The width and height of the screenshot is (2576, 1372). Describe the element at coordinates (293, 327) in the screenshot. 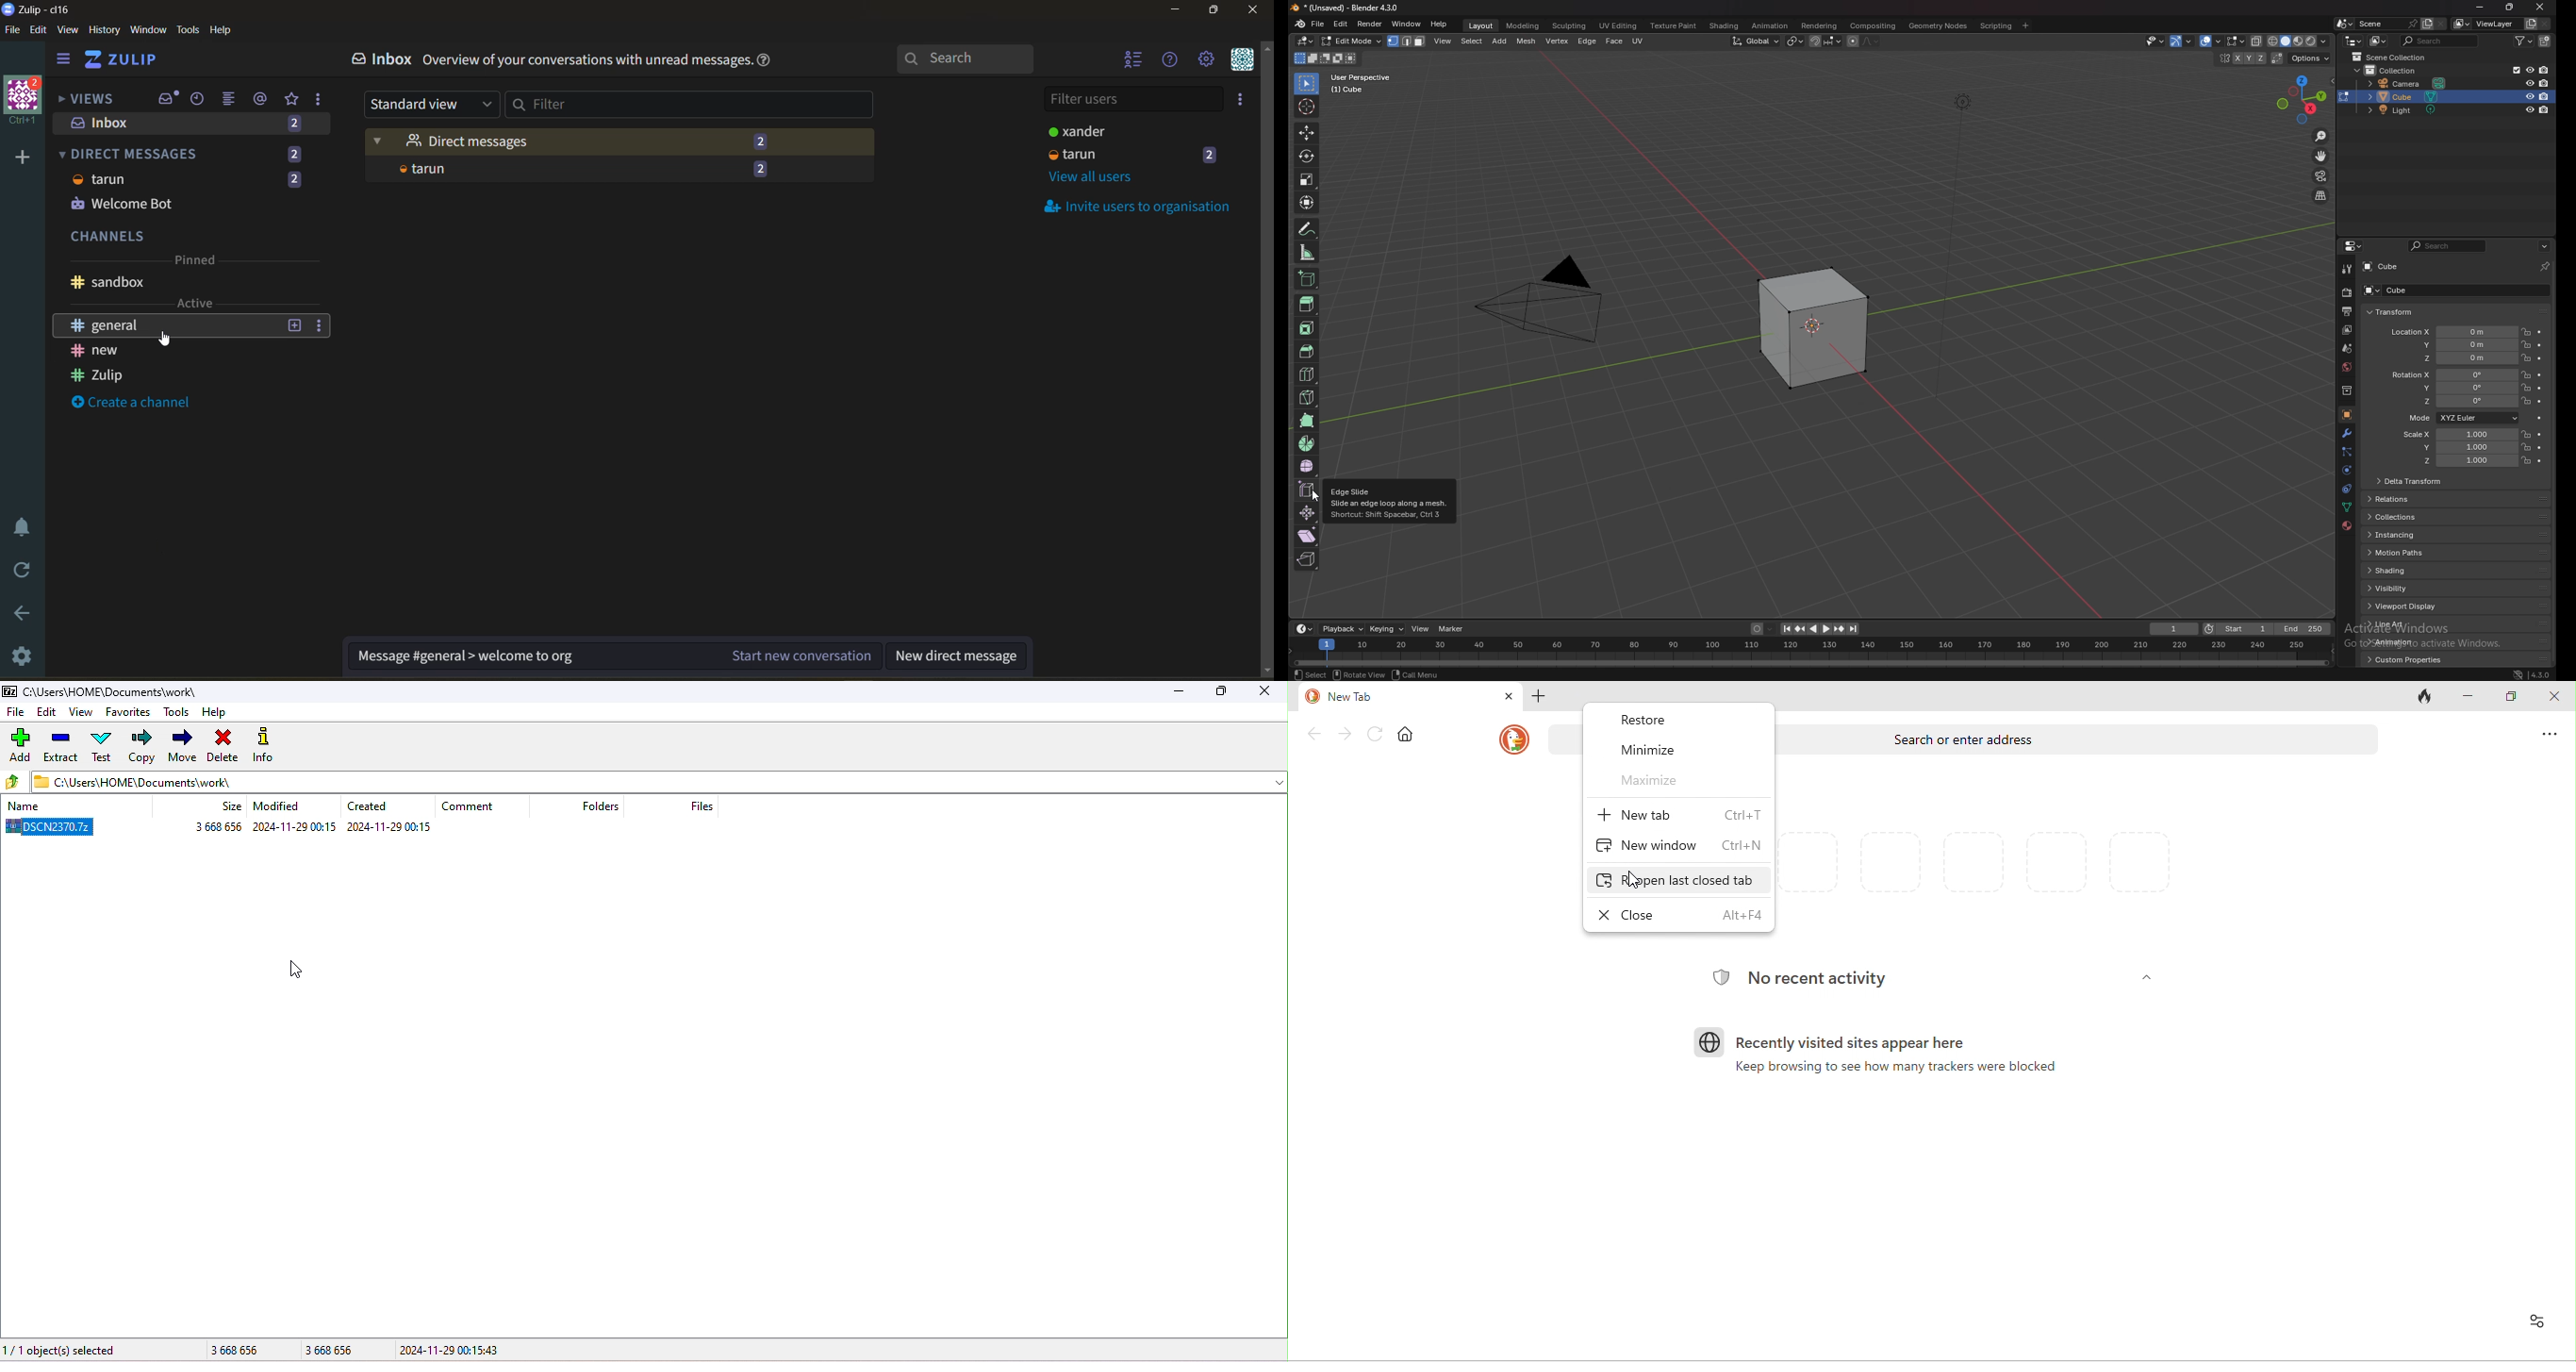

I see `new topic` at that location.